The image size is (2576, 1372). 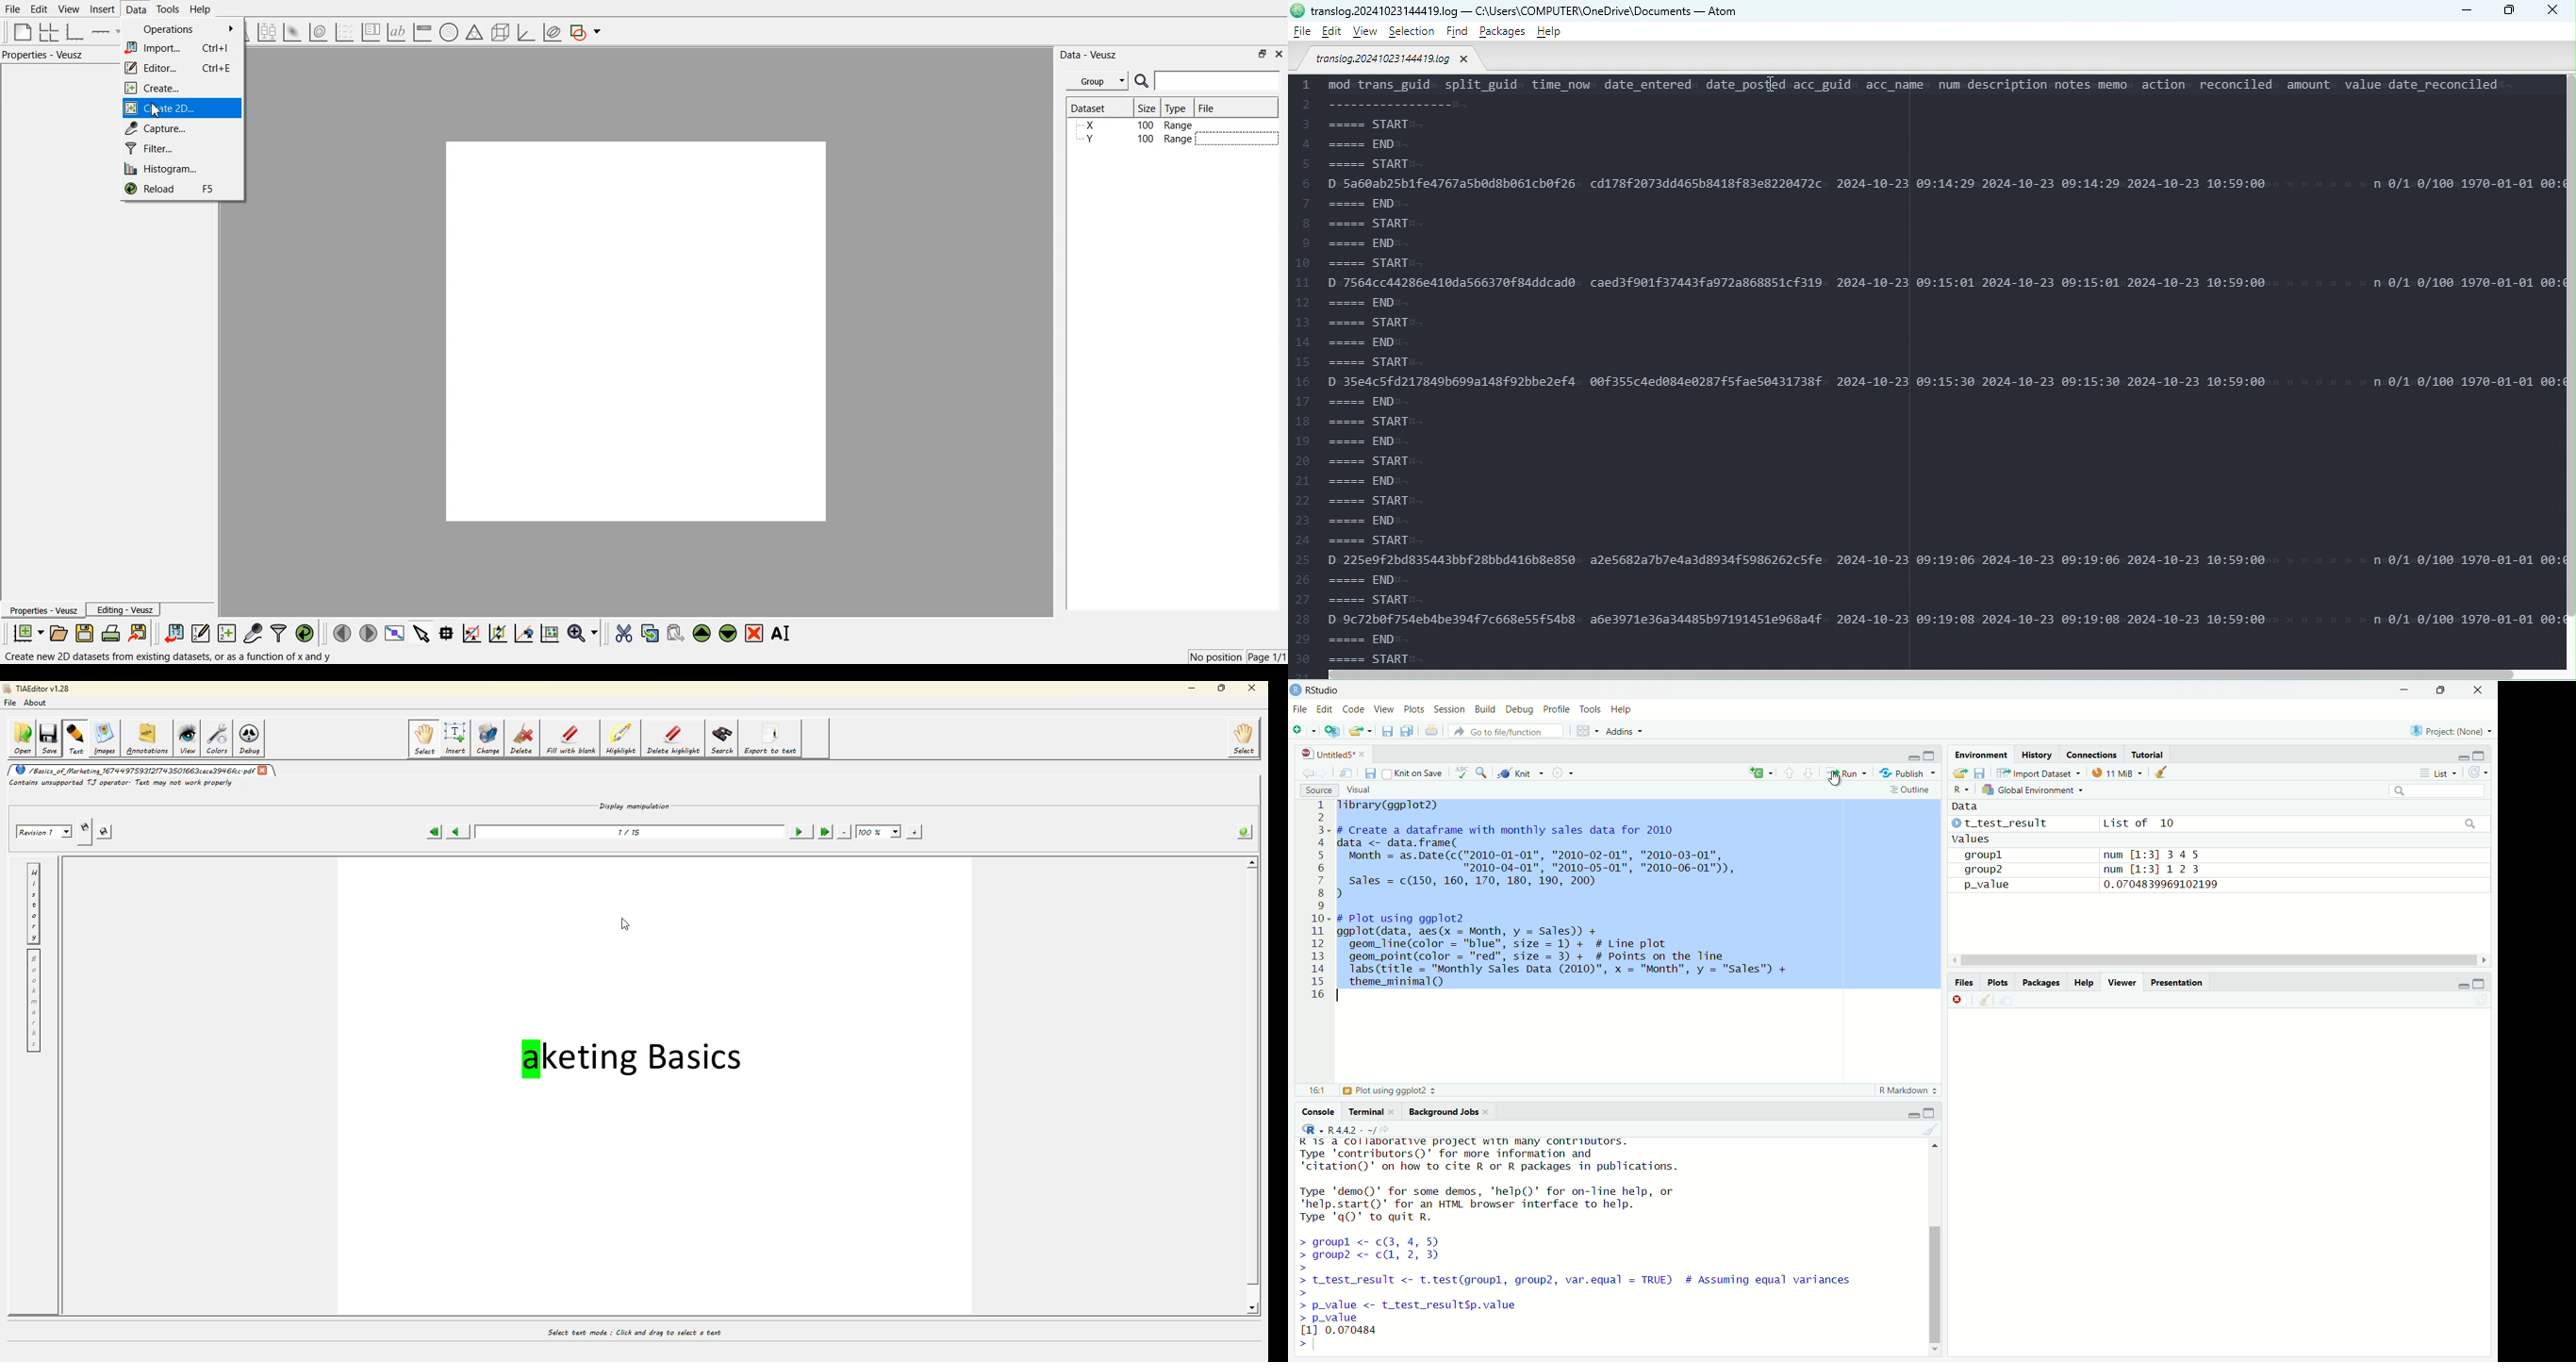 What do you see at coordinates (2038, 754) in the screenshot?
I see `History` at bounding box center [2038, 754].